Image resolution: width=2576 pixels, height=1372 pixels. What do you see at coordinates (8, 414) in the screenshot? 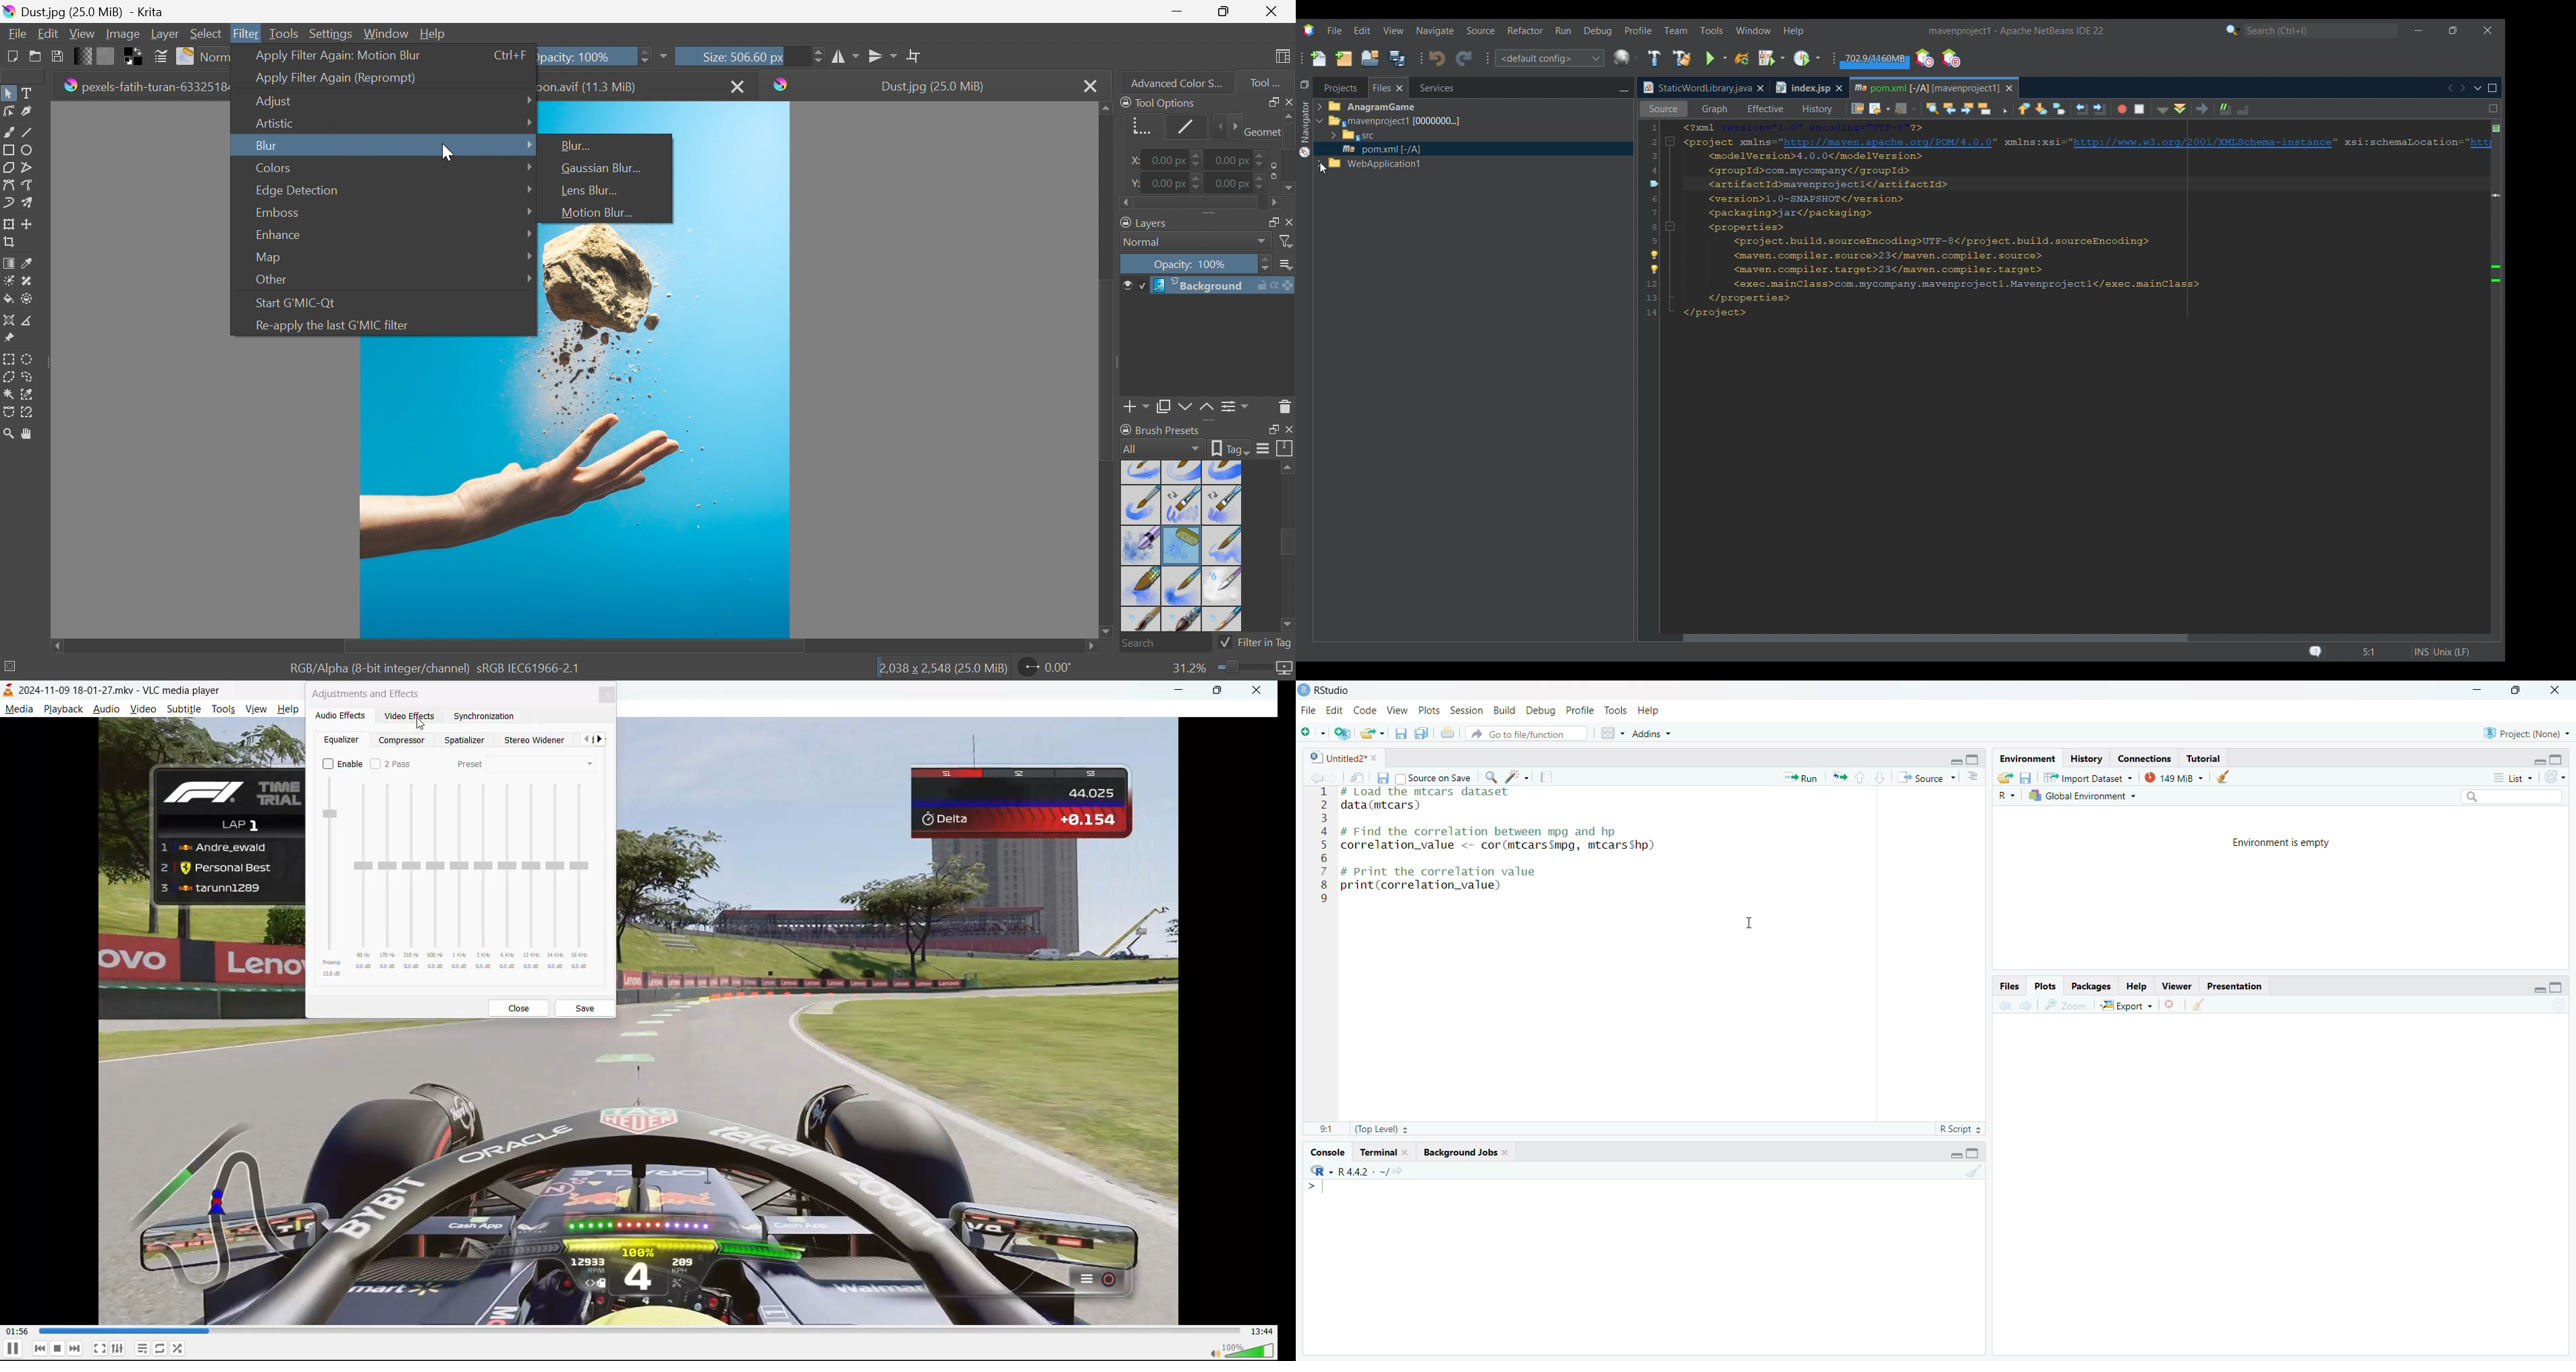
I see `selection tool` at bounding box center [8, 414].